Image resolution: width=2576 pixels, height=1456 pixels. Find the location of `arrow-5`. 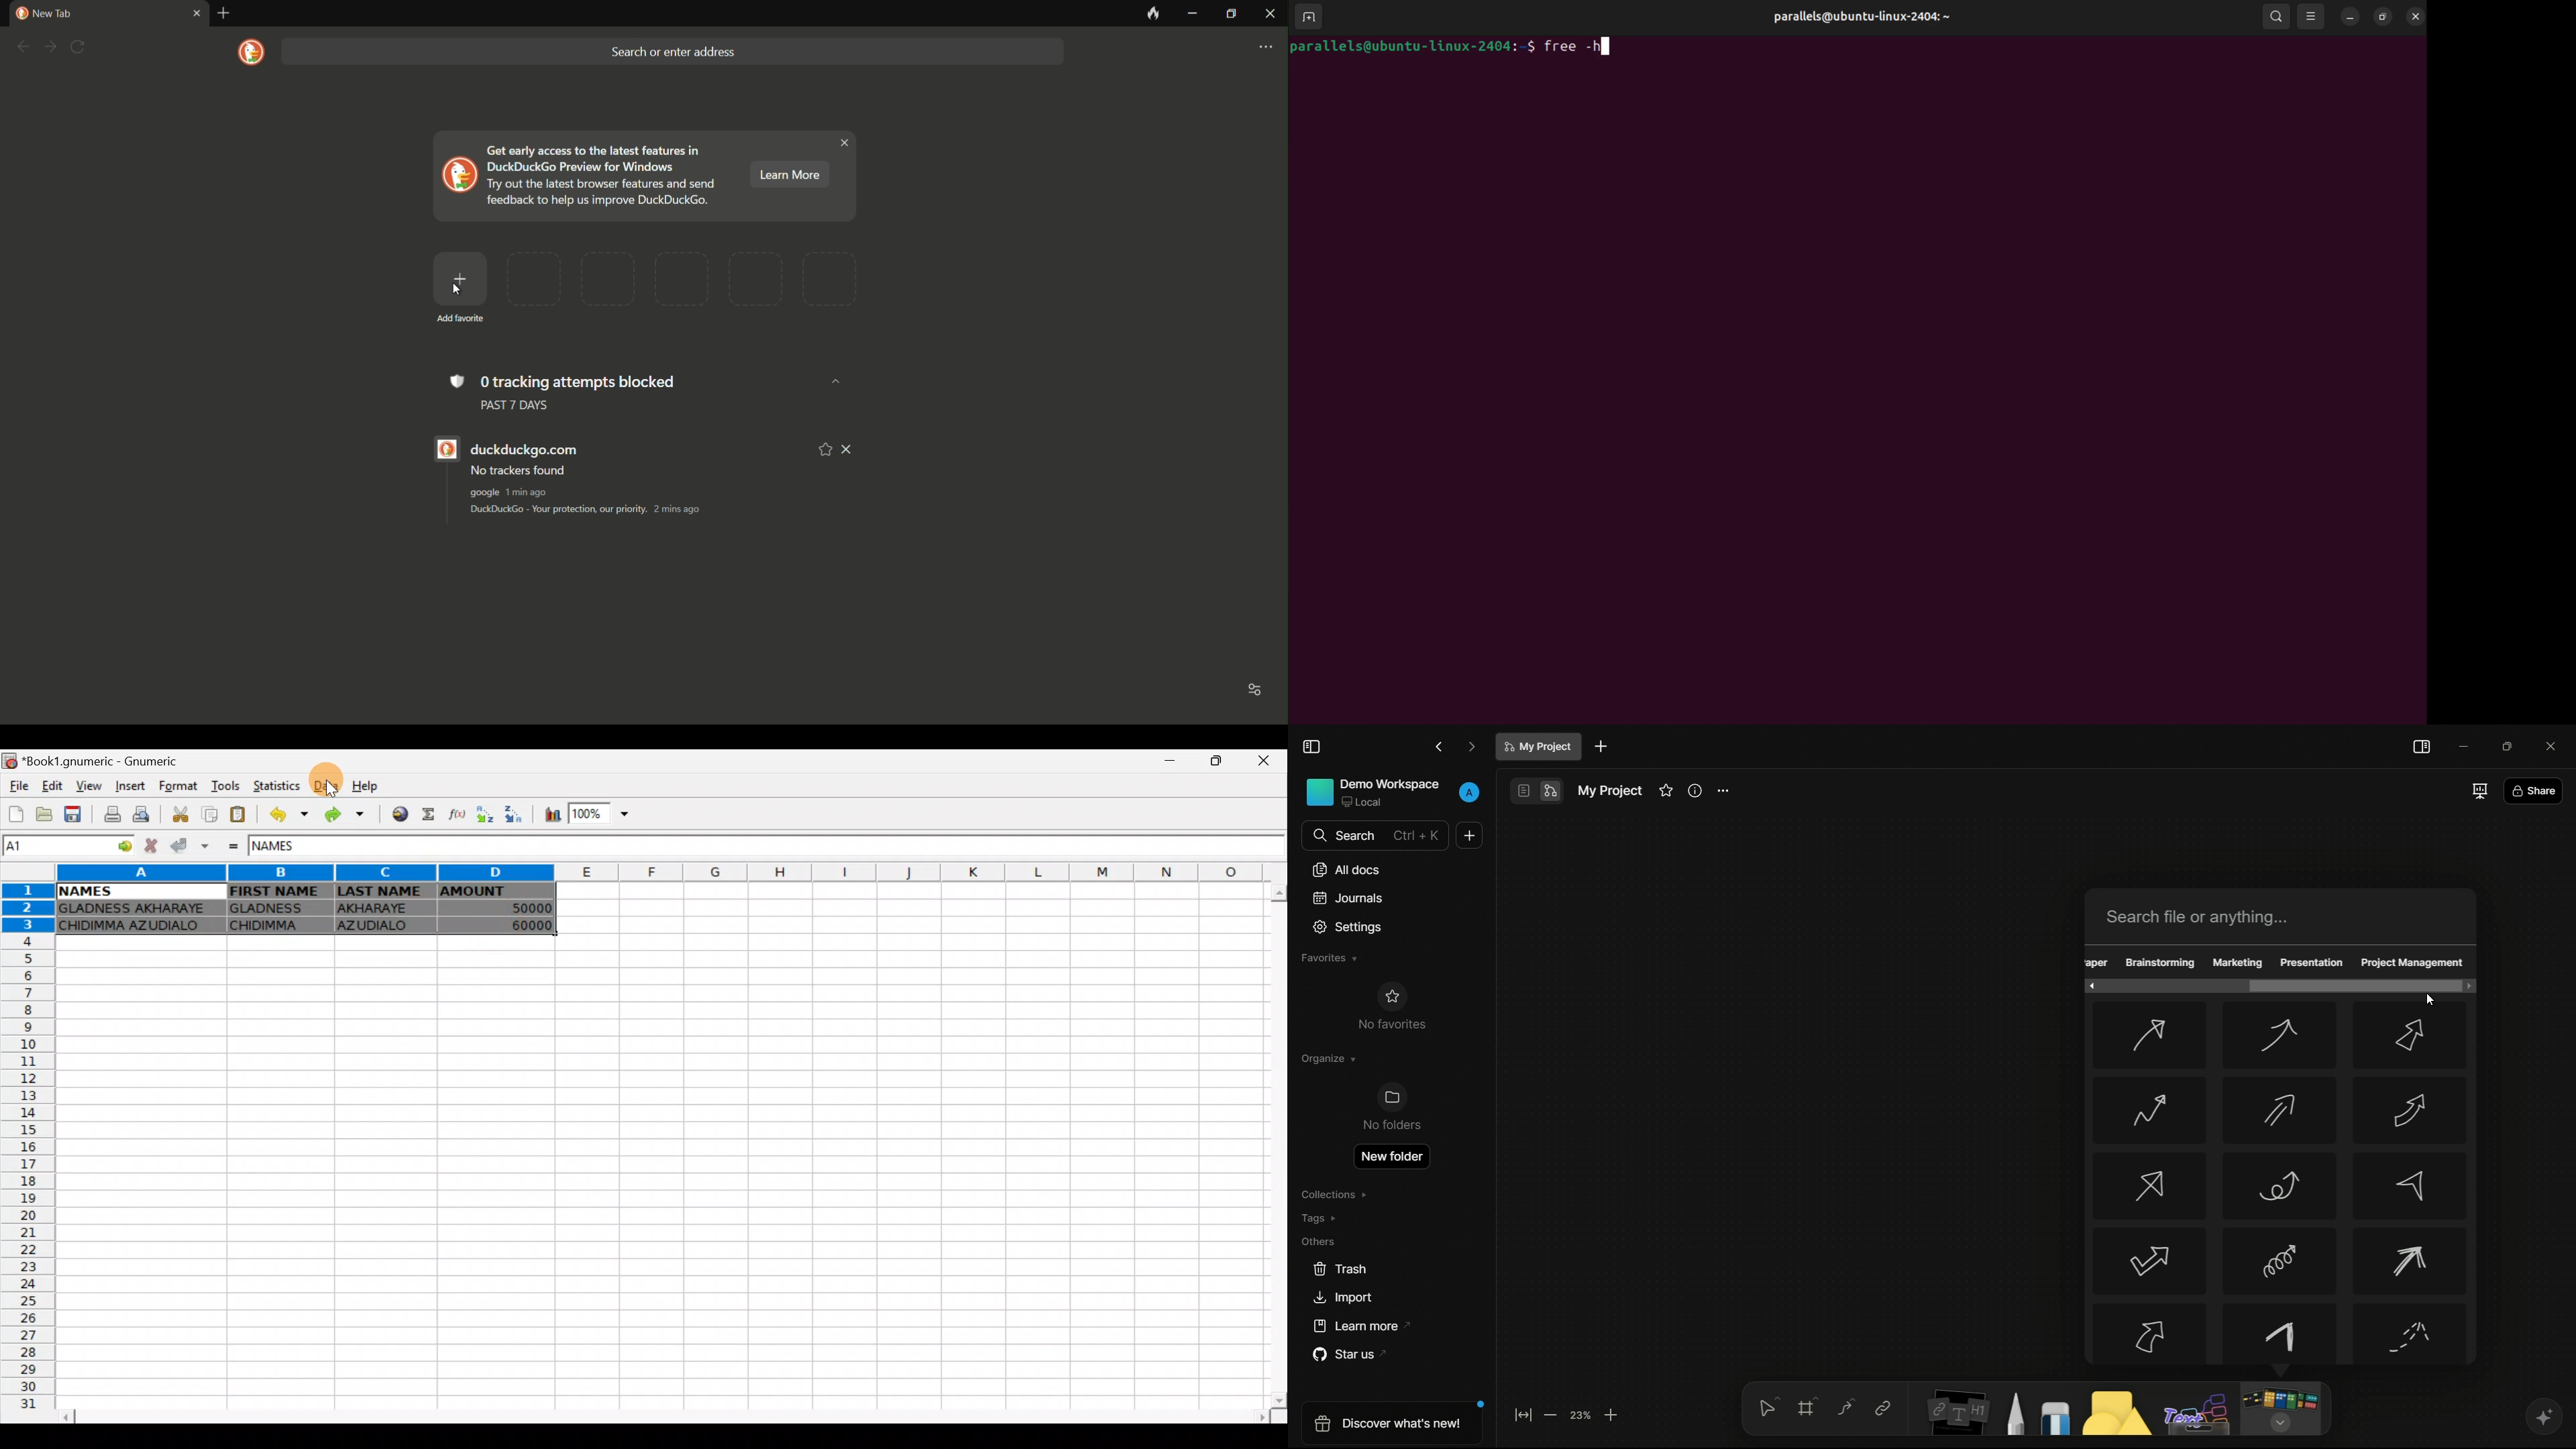

arrow-5 is located at coordinates (2277, 1111).